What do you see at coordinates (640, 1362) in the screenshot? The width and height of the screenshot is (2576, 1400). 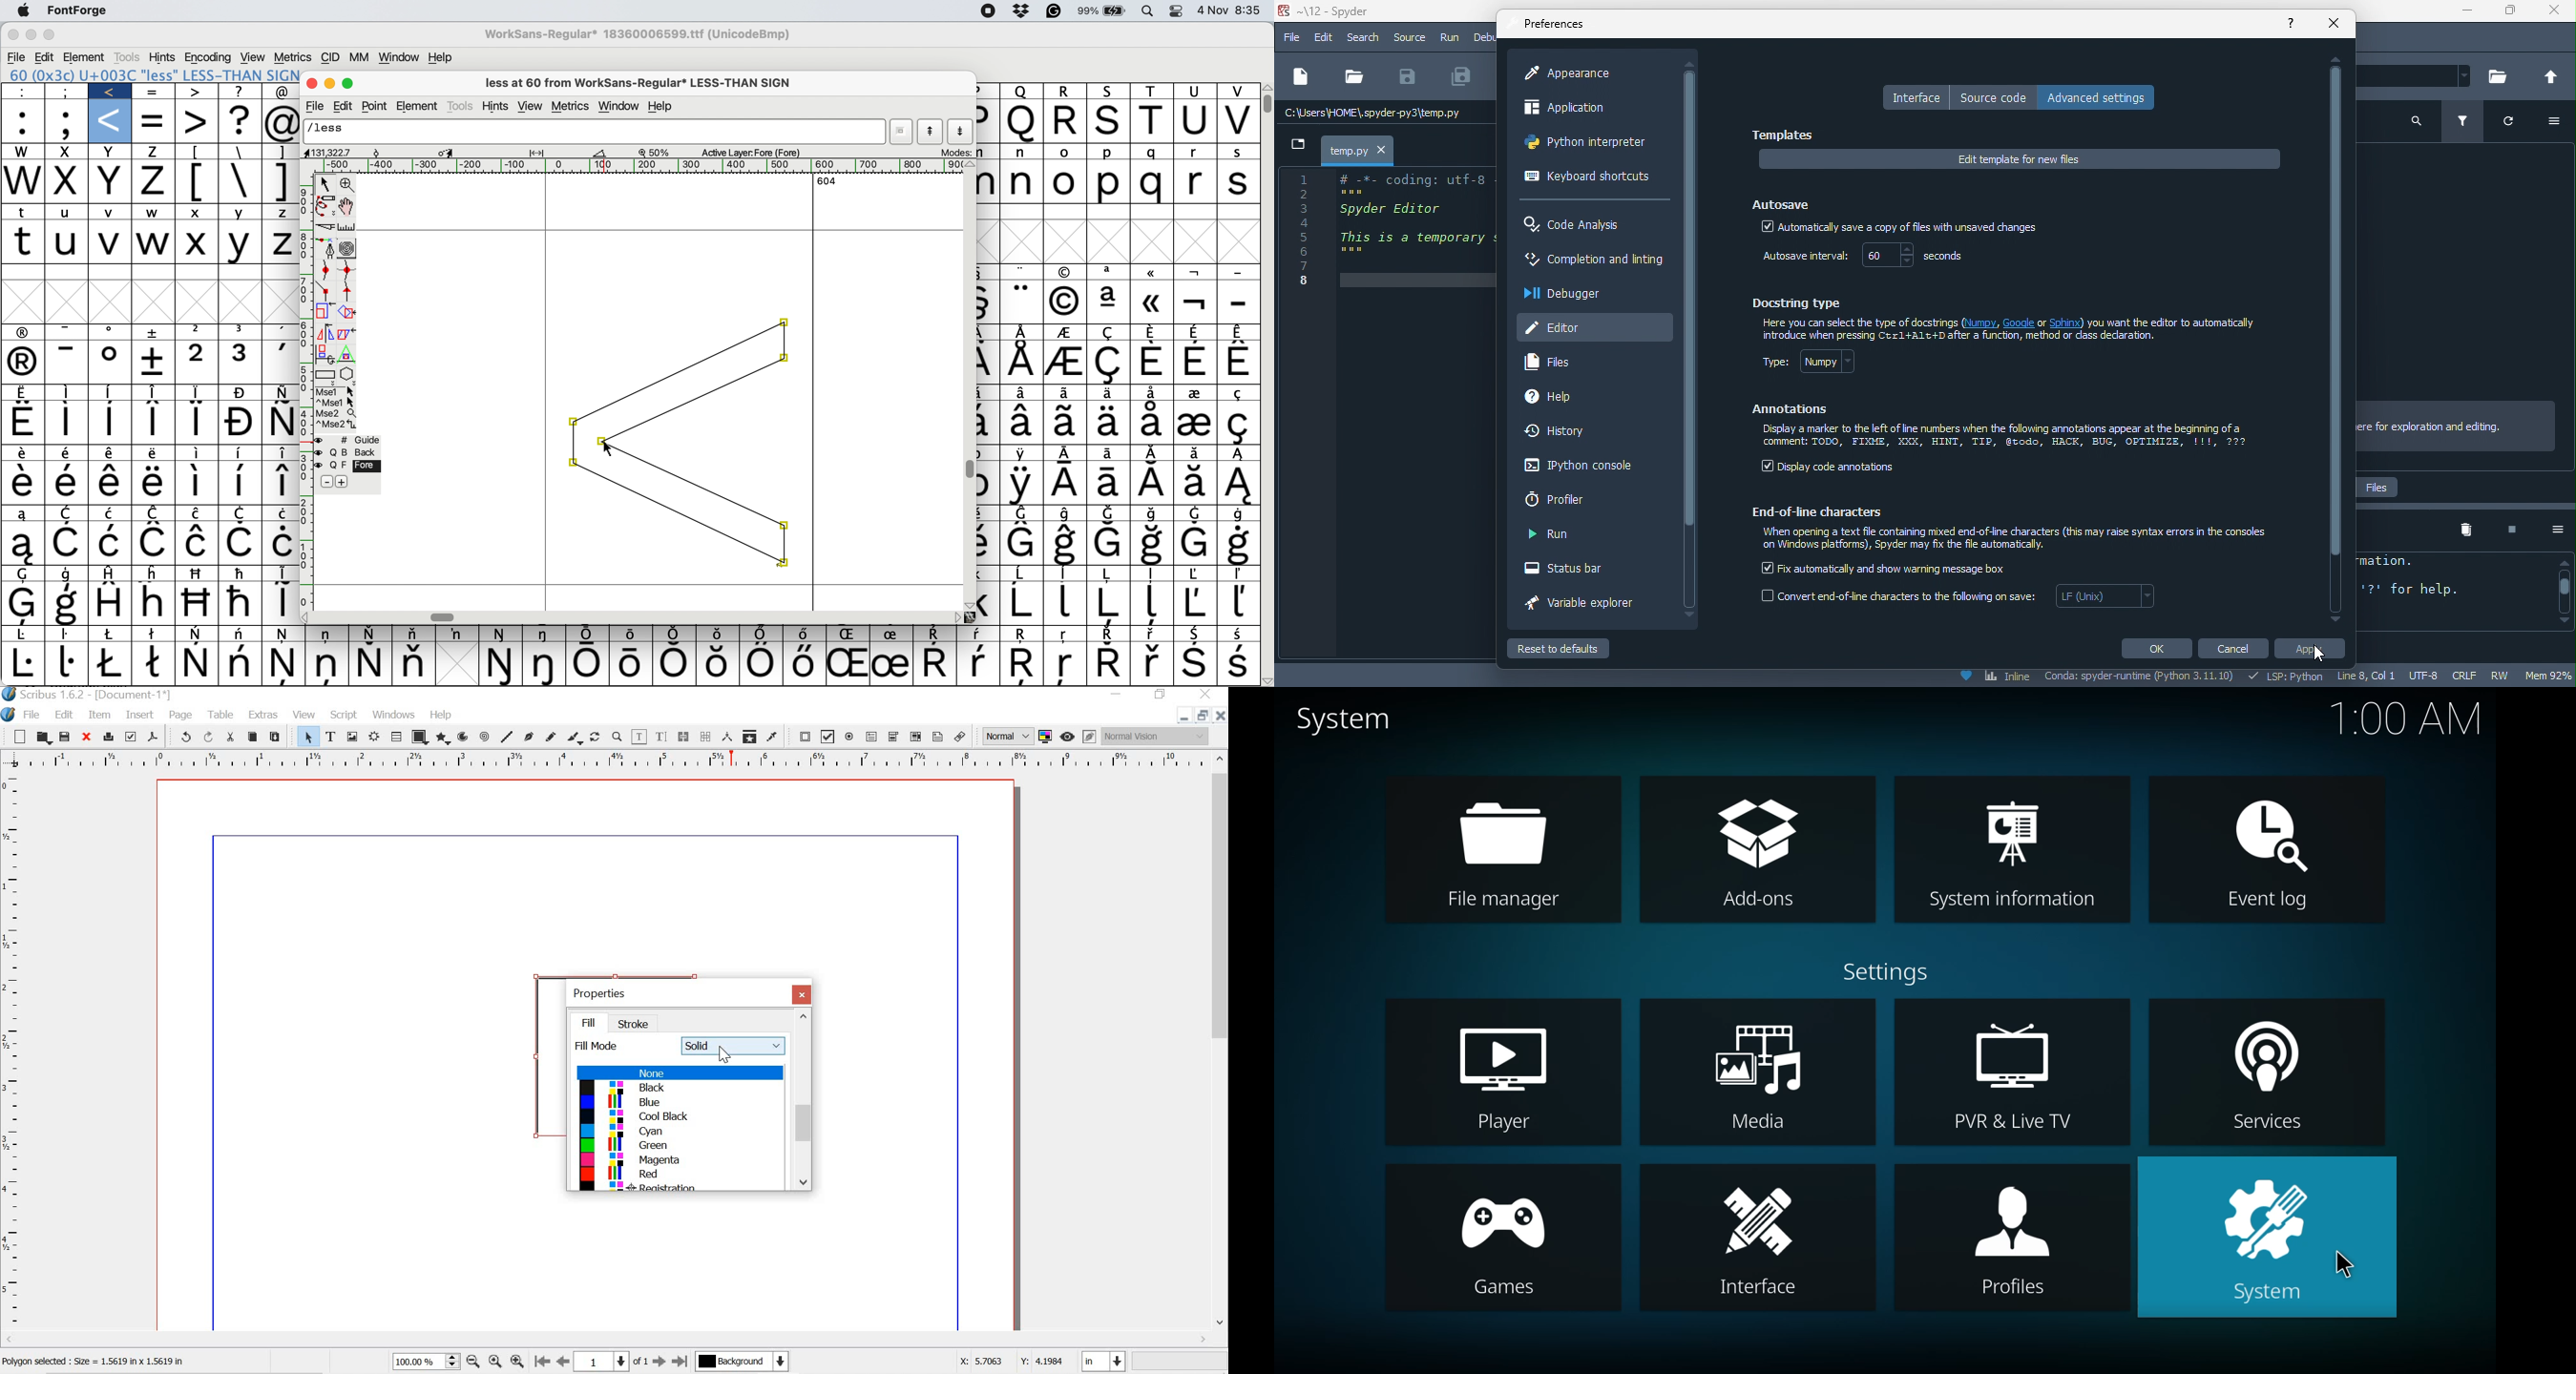 I see `of 1` at bounding box center [640, 1362].